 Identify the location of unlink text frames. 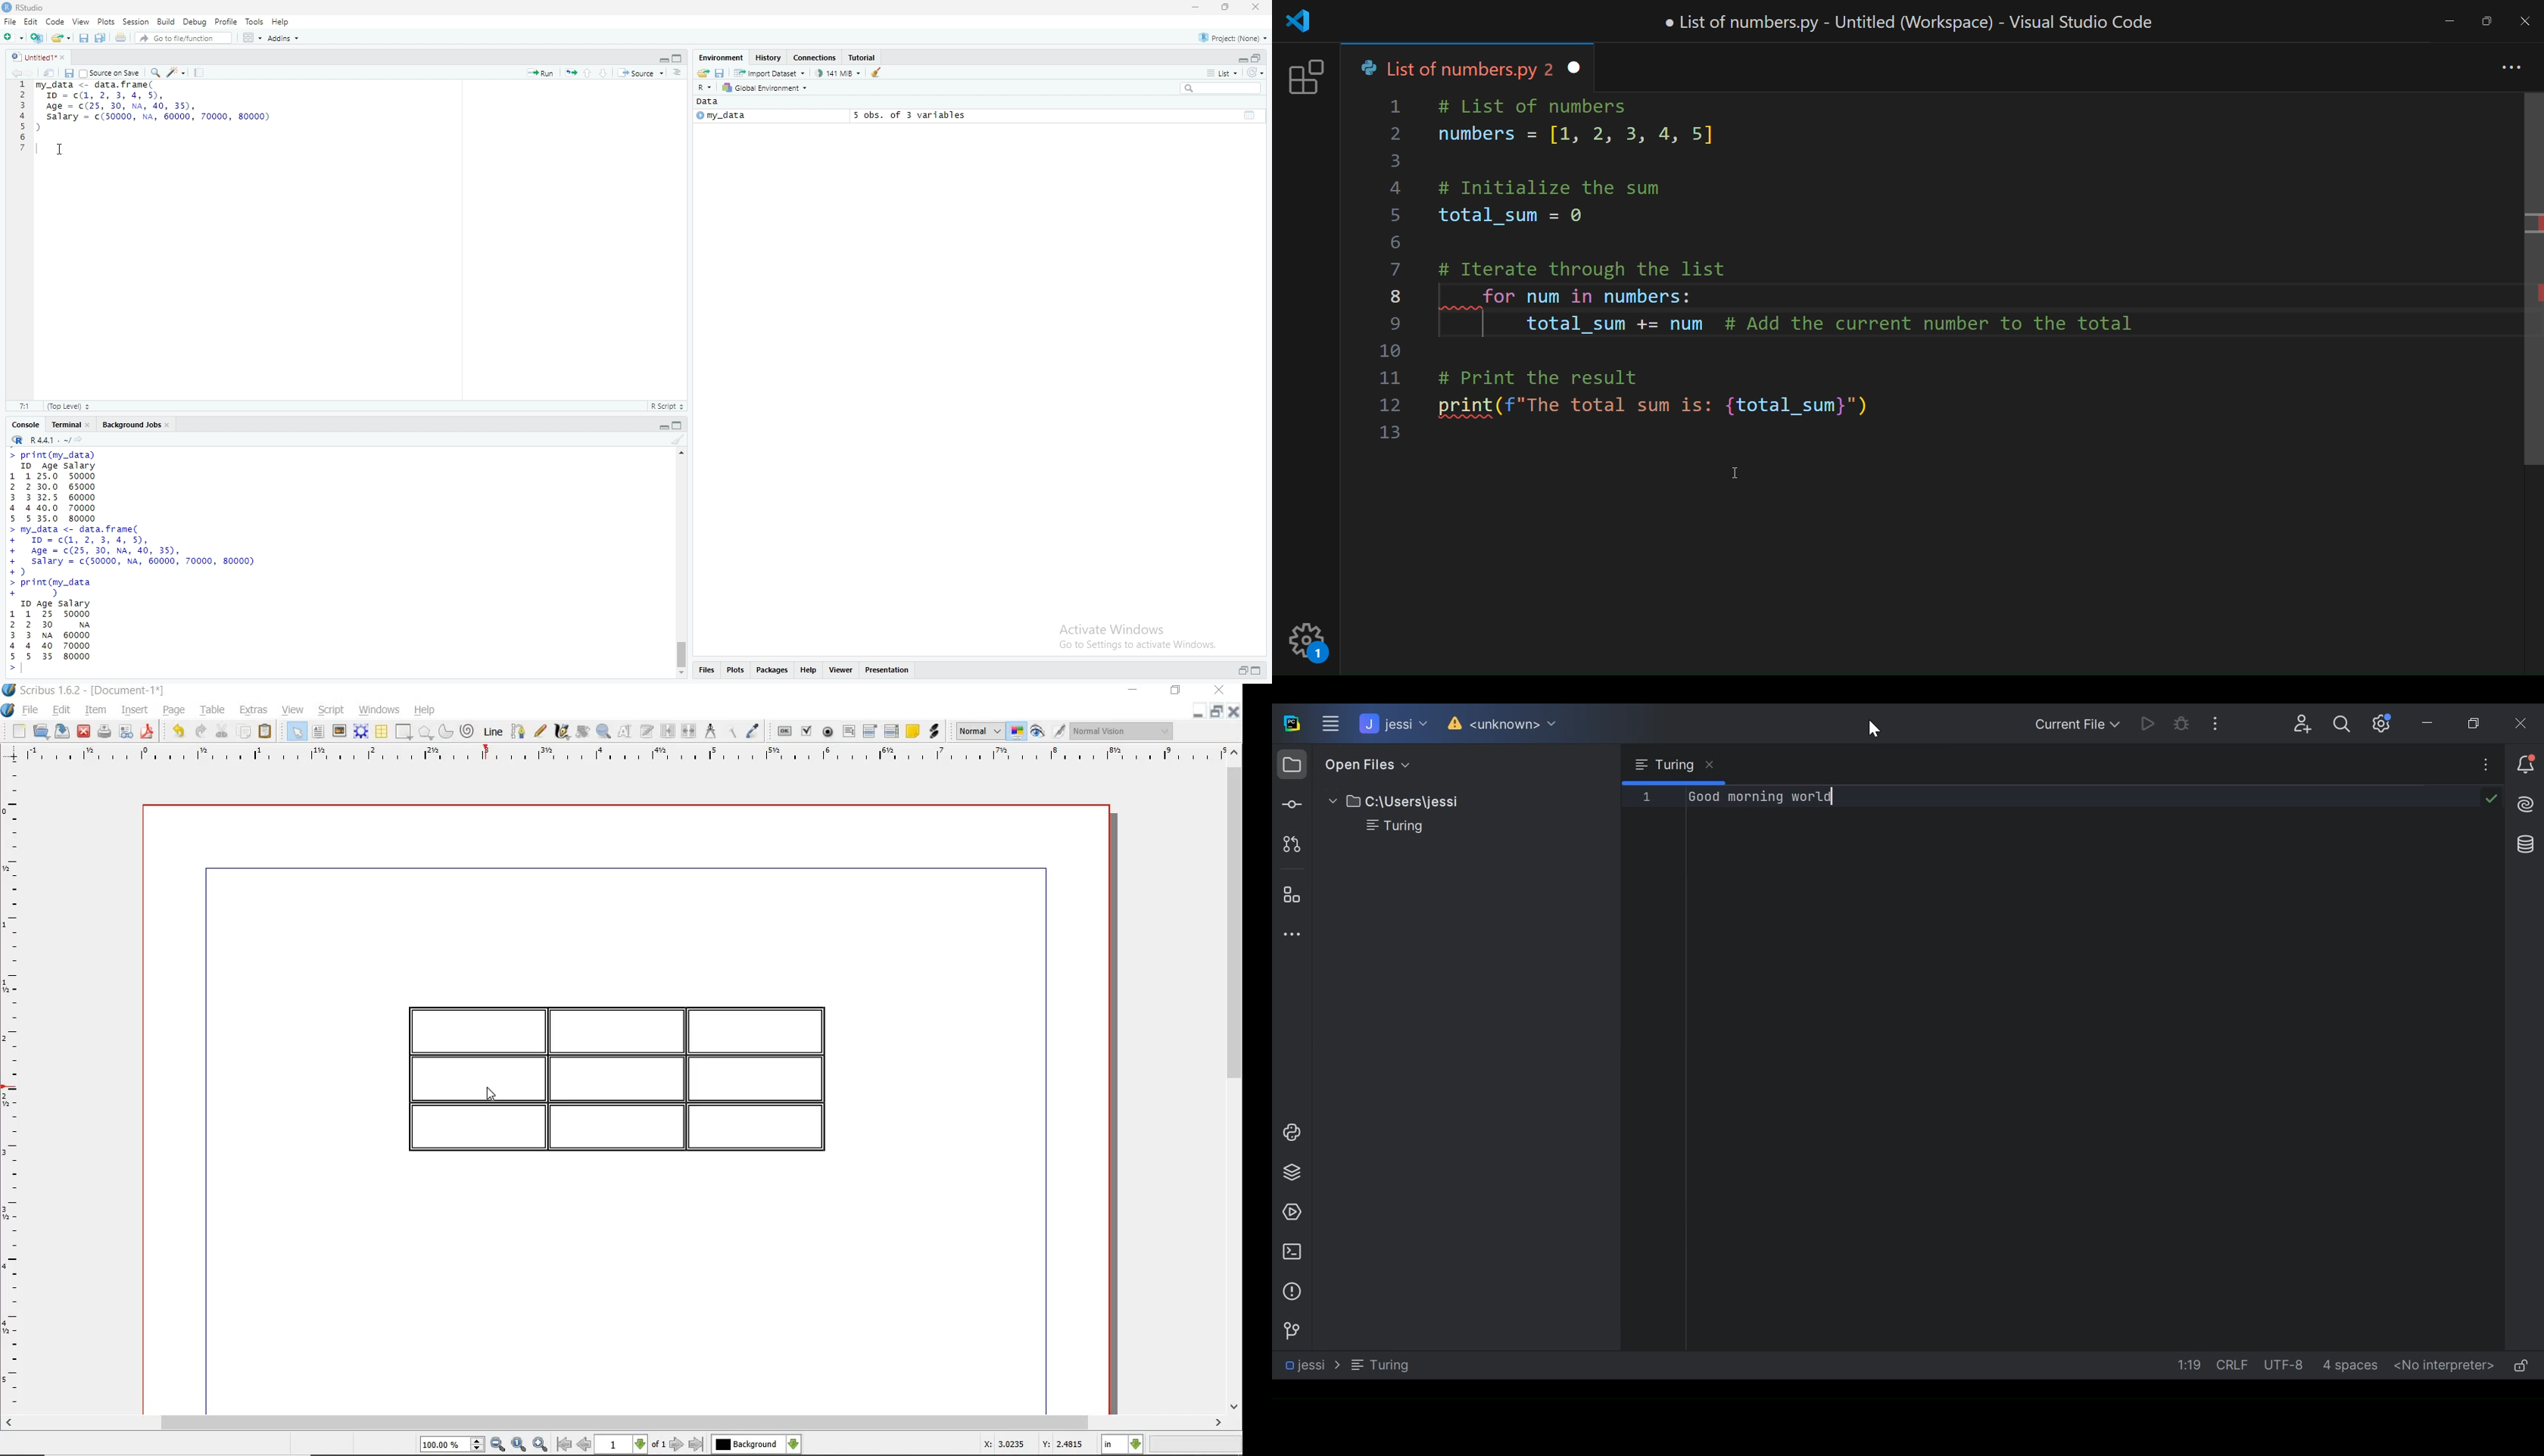
(689, 731).